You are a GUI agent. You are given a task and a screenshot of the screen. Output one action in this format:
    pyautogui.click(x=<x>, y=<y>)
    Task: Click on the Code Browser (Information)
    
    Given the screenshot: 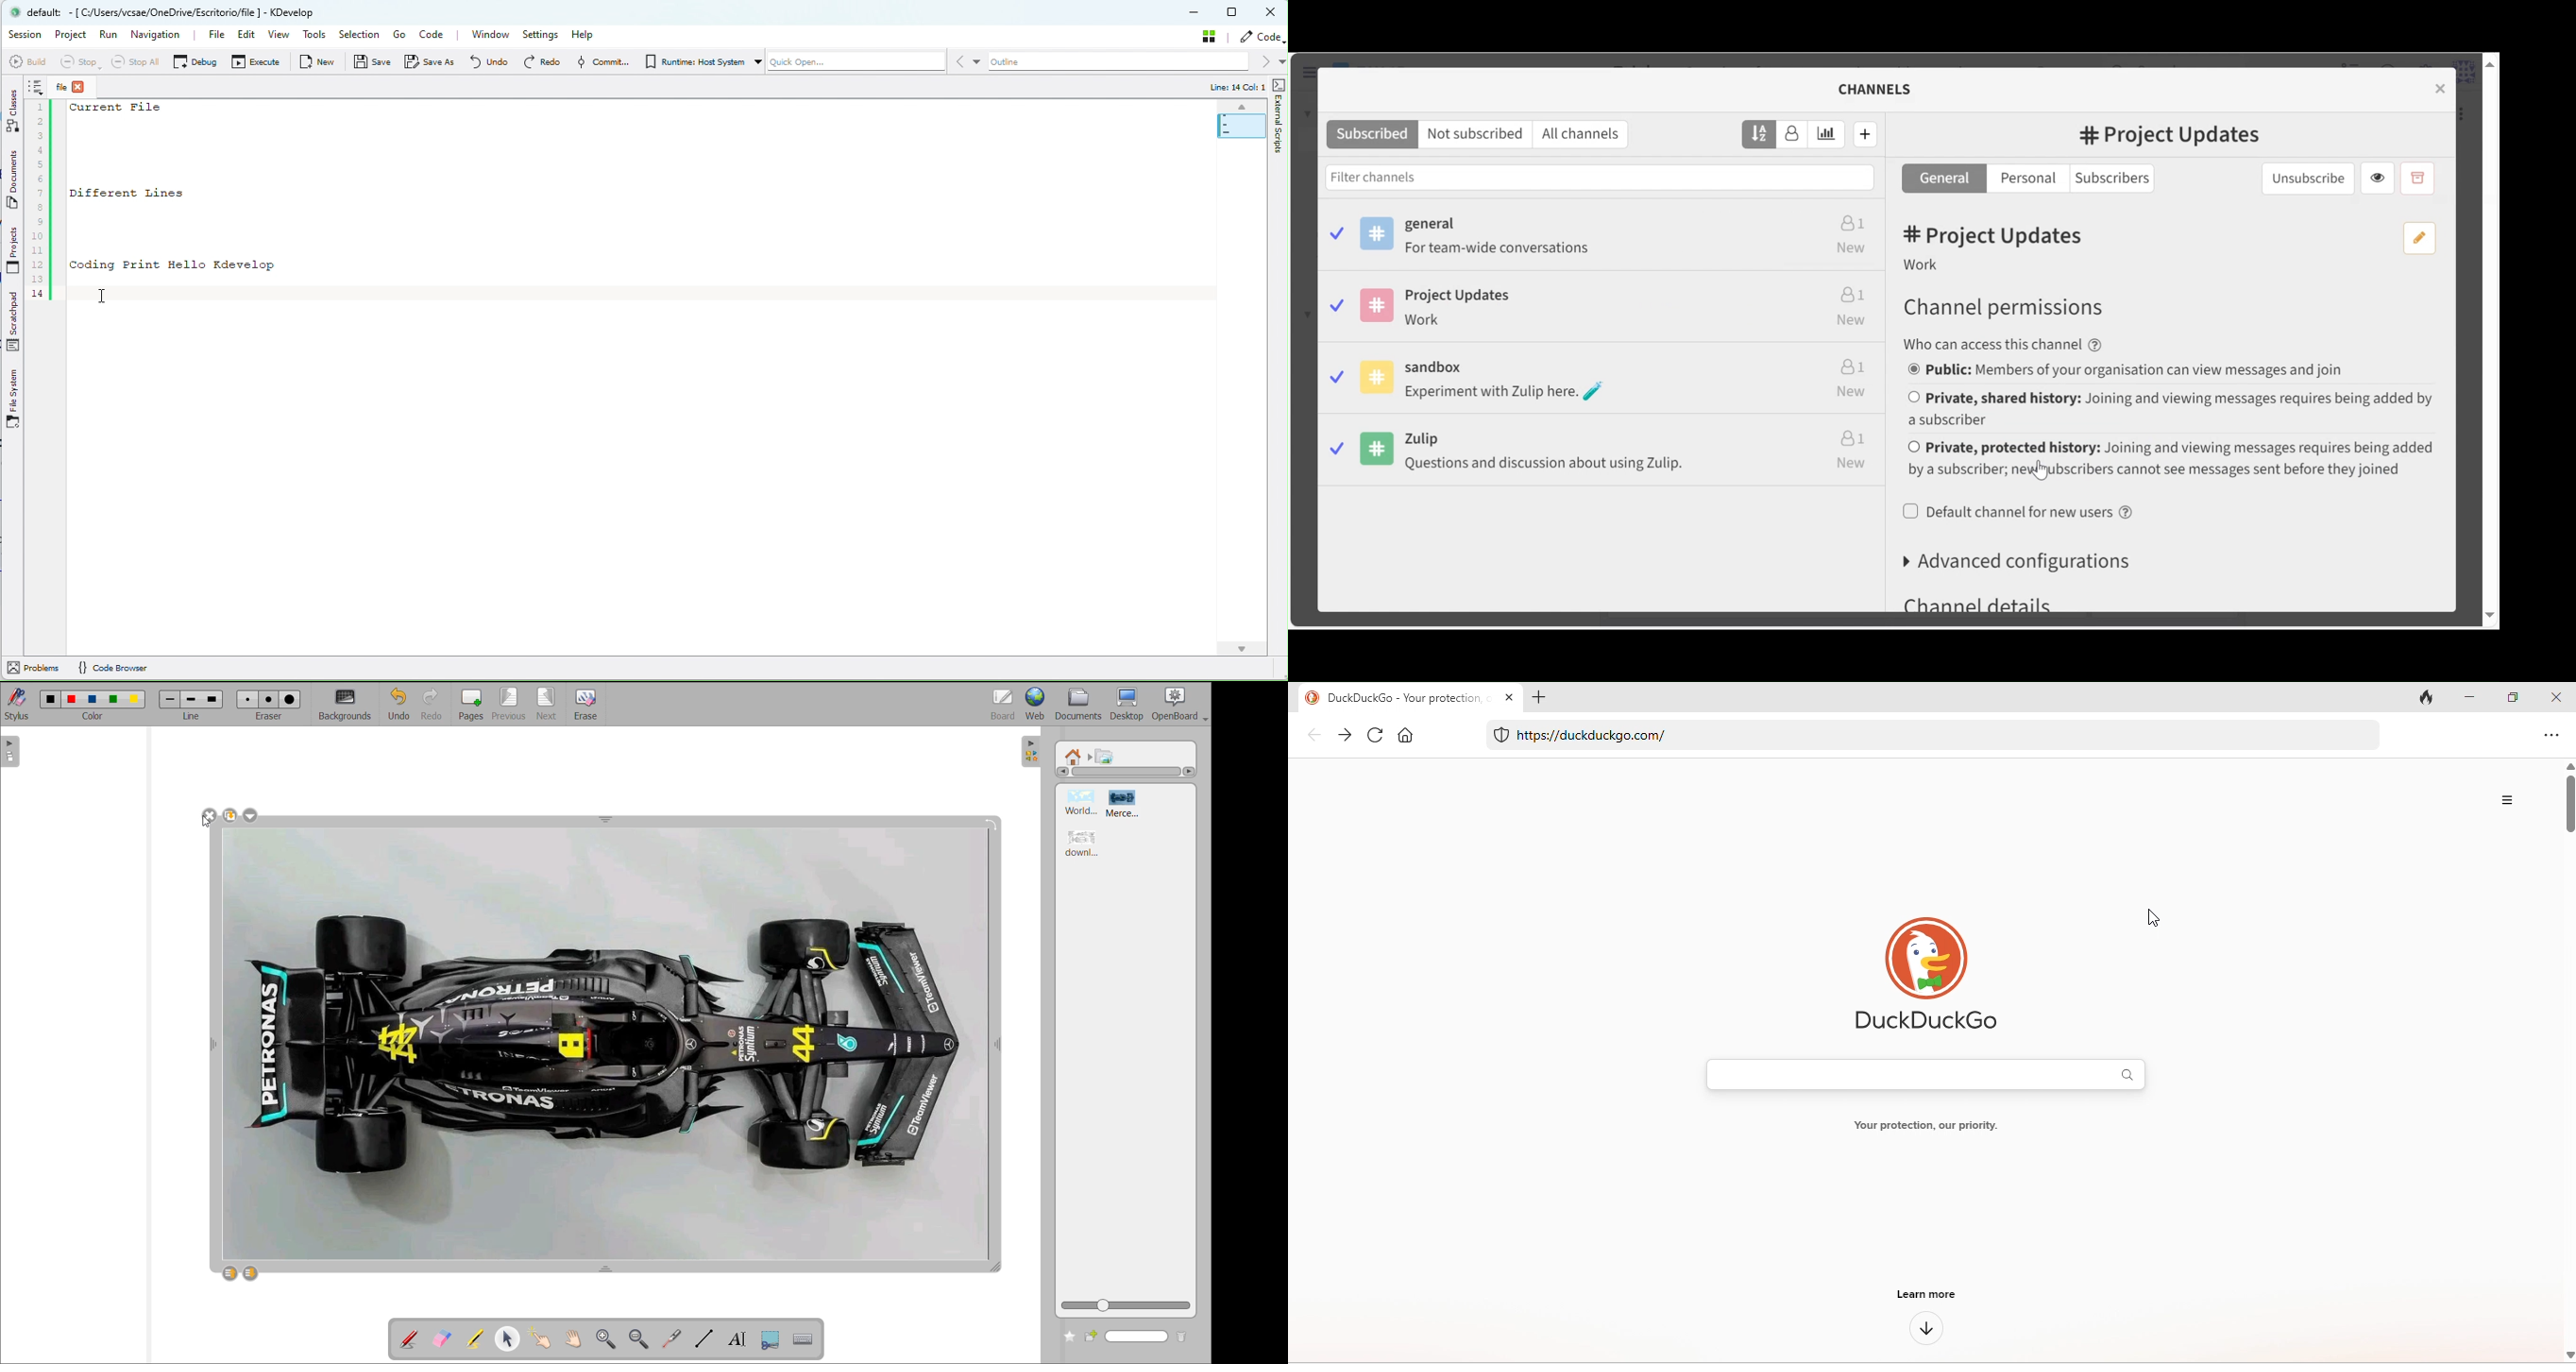 What is the action you would take?
    pyautogui.click(x=114, y=670)
    